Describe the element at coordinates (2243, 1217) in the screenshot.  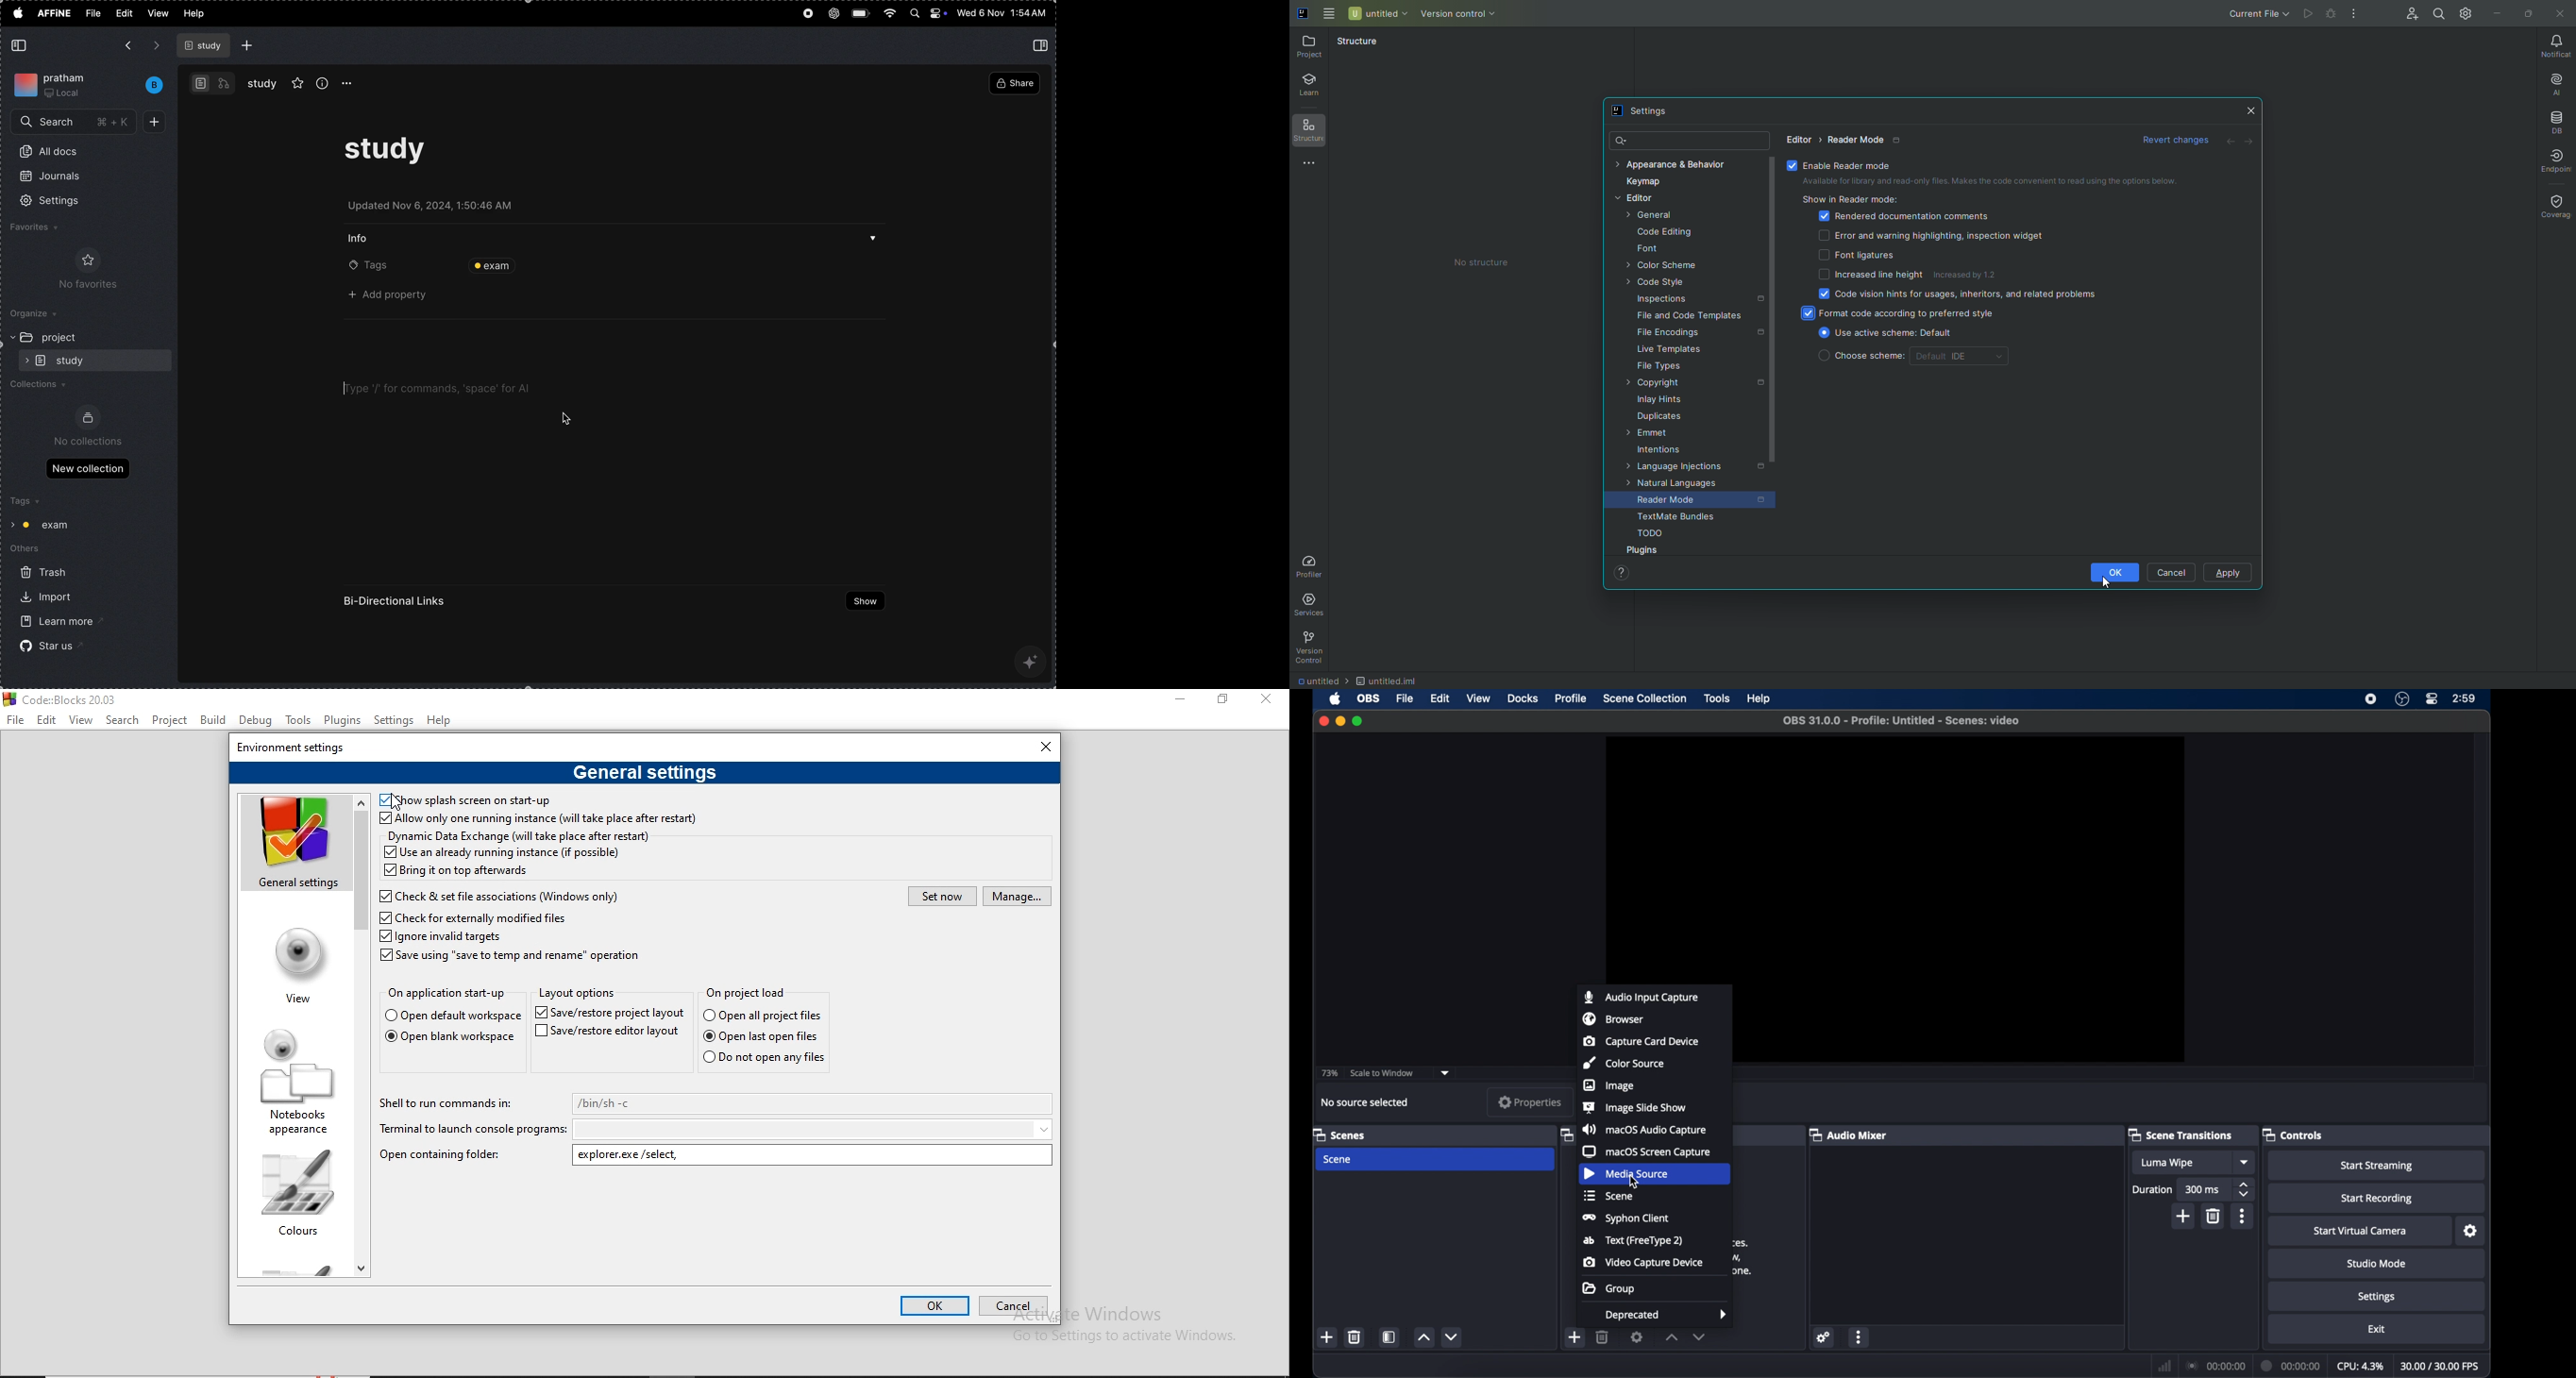
I see `more options` at that location.